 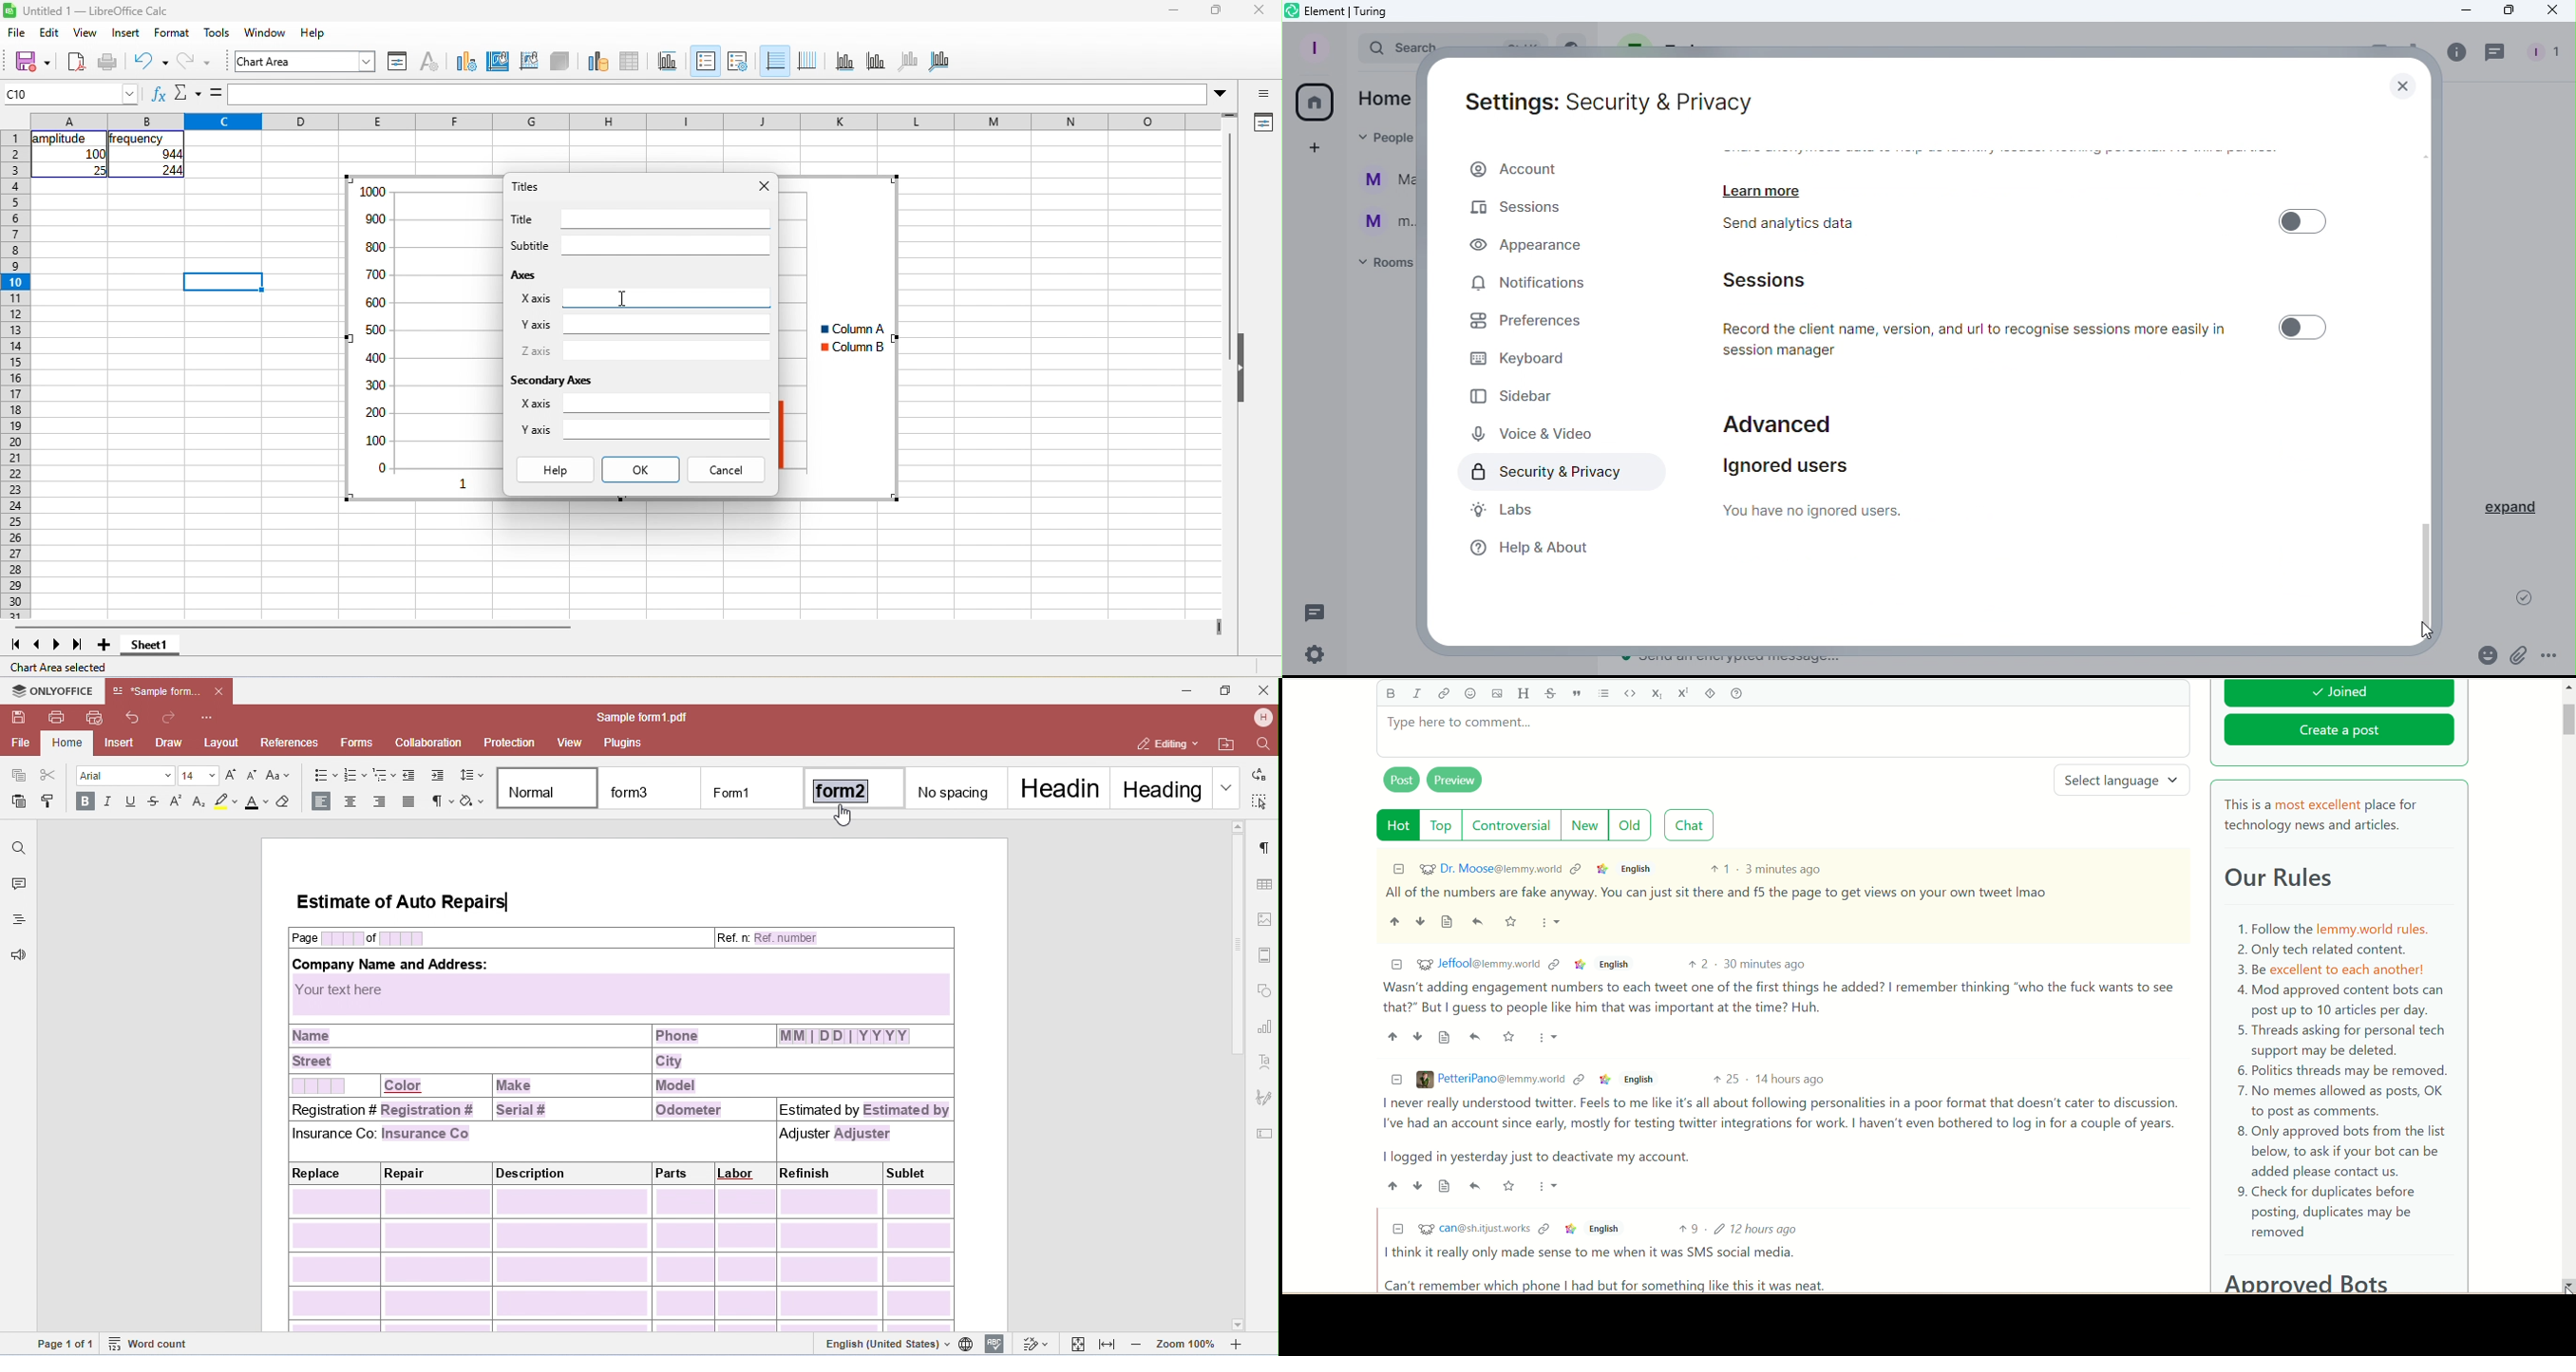 I want to click on Cursor, so click(x=2424, y=629).